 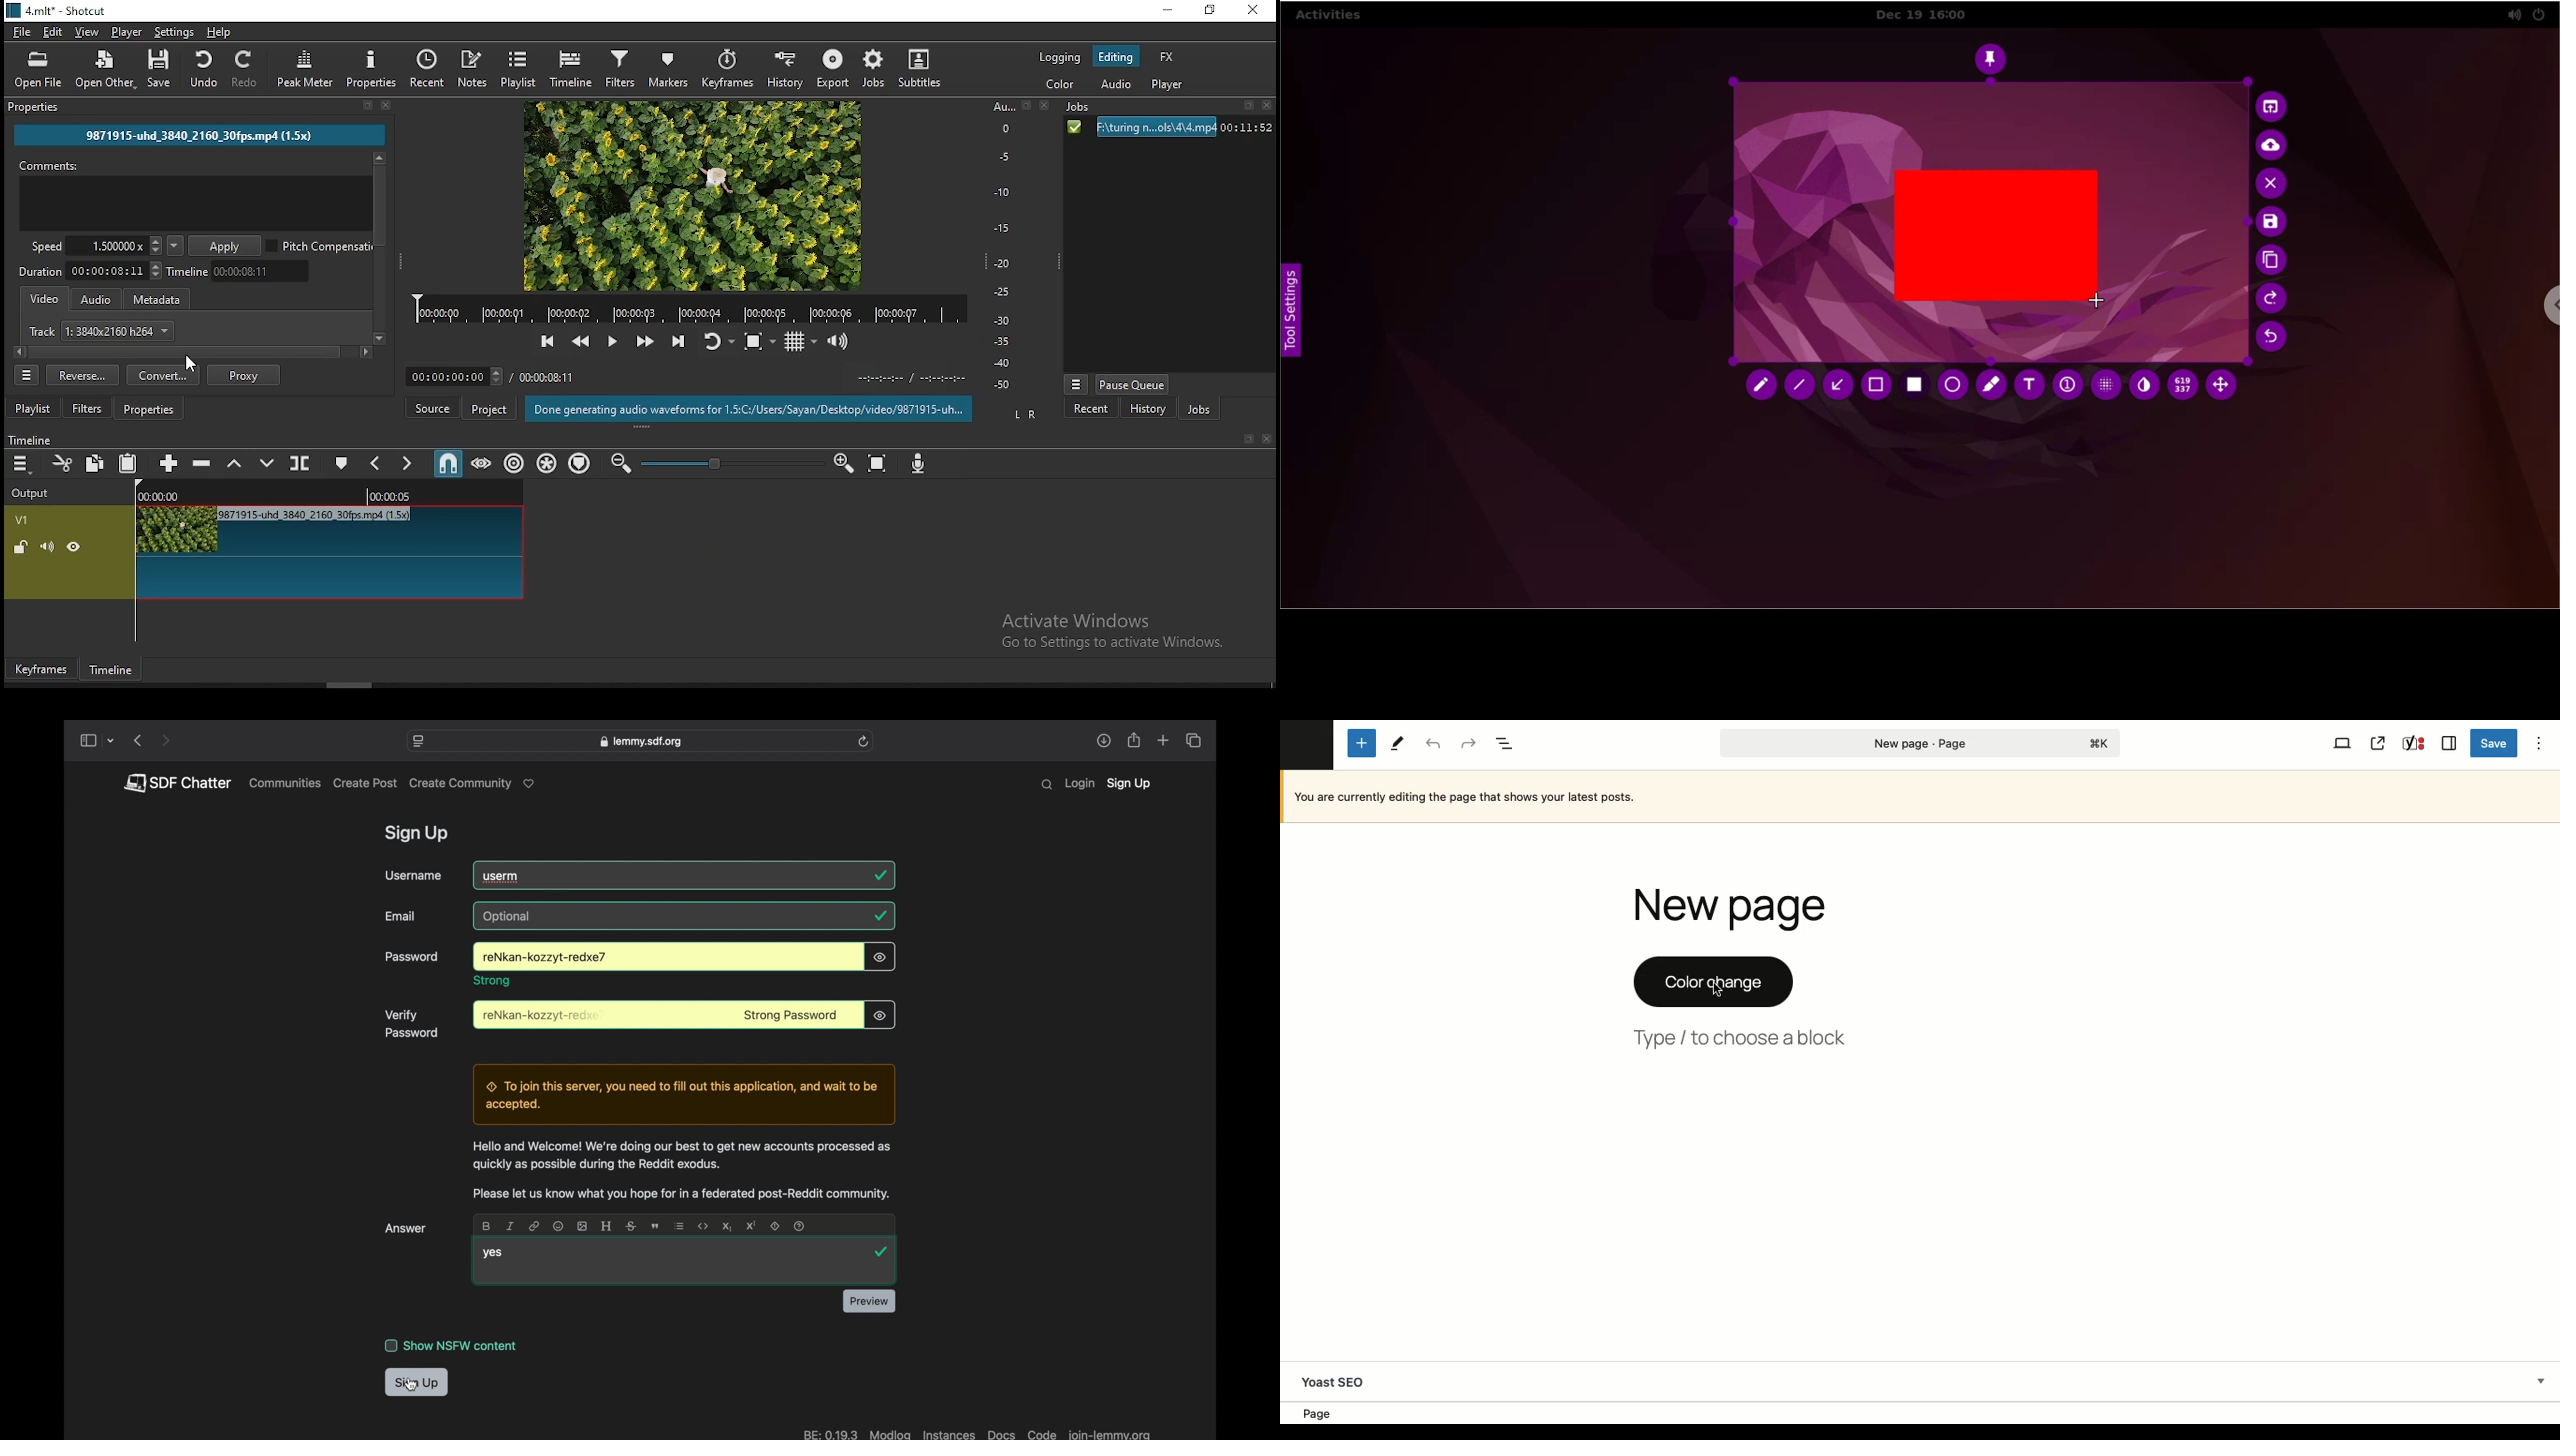 I want to click on undo, so click(x=199, y=68).